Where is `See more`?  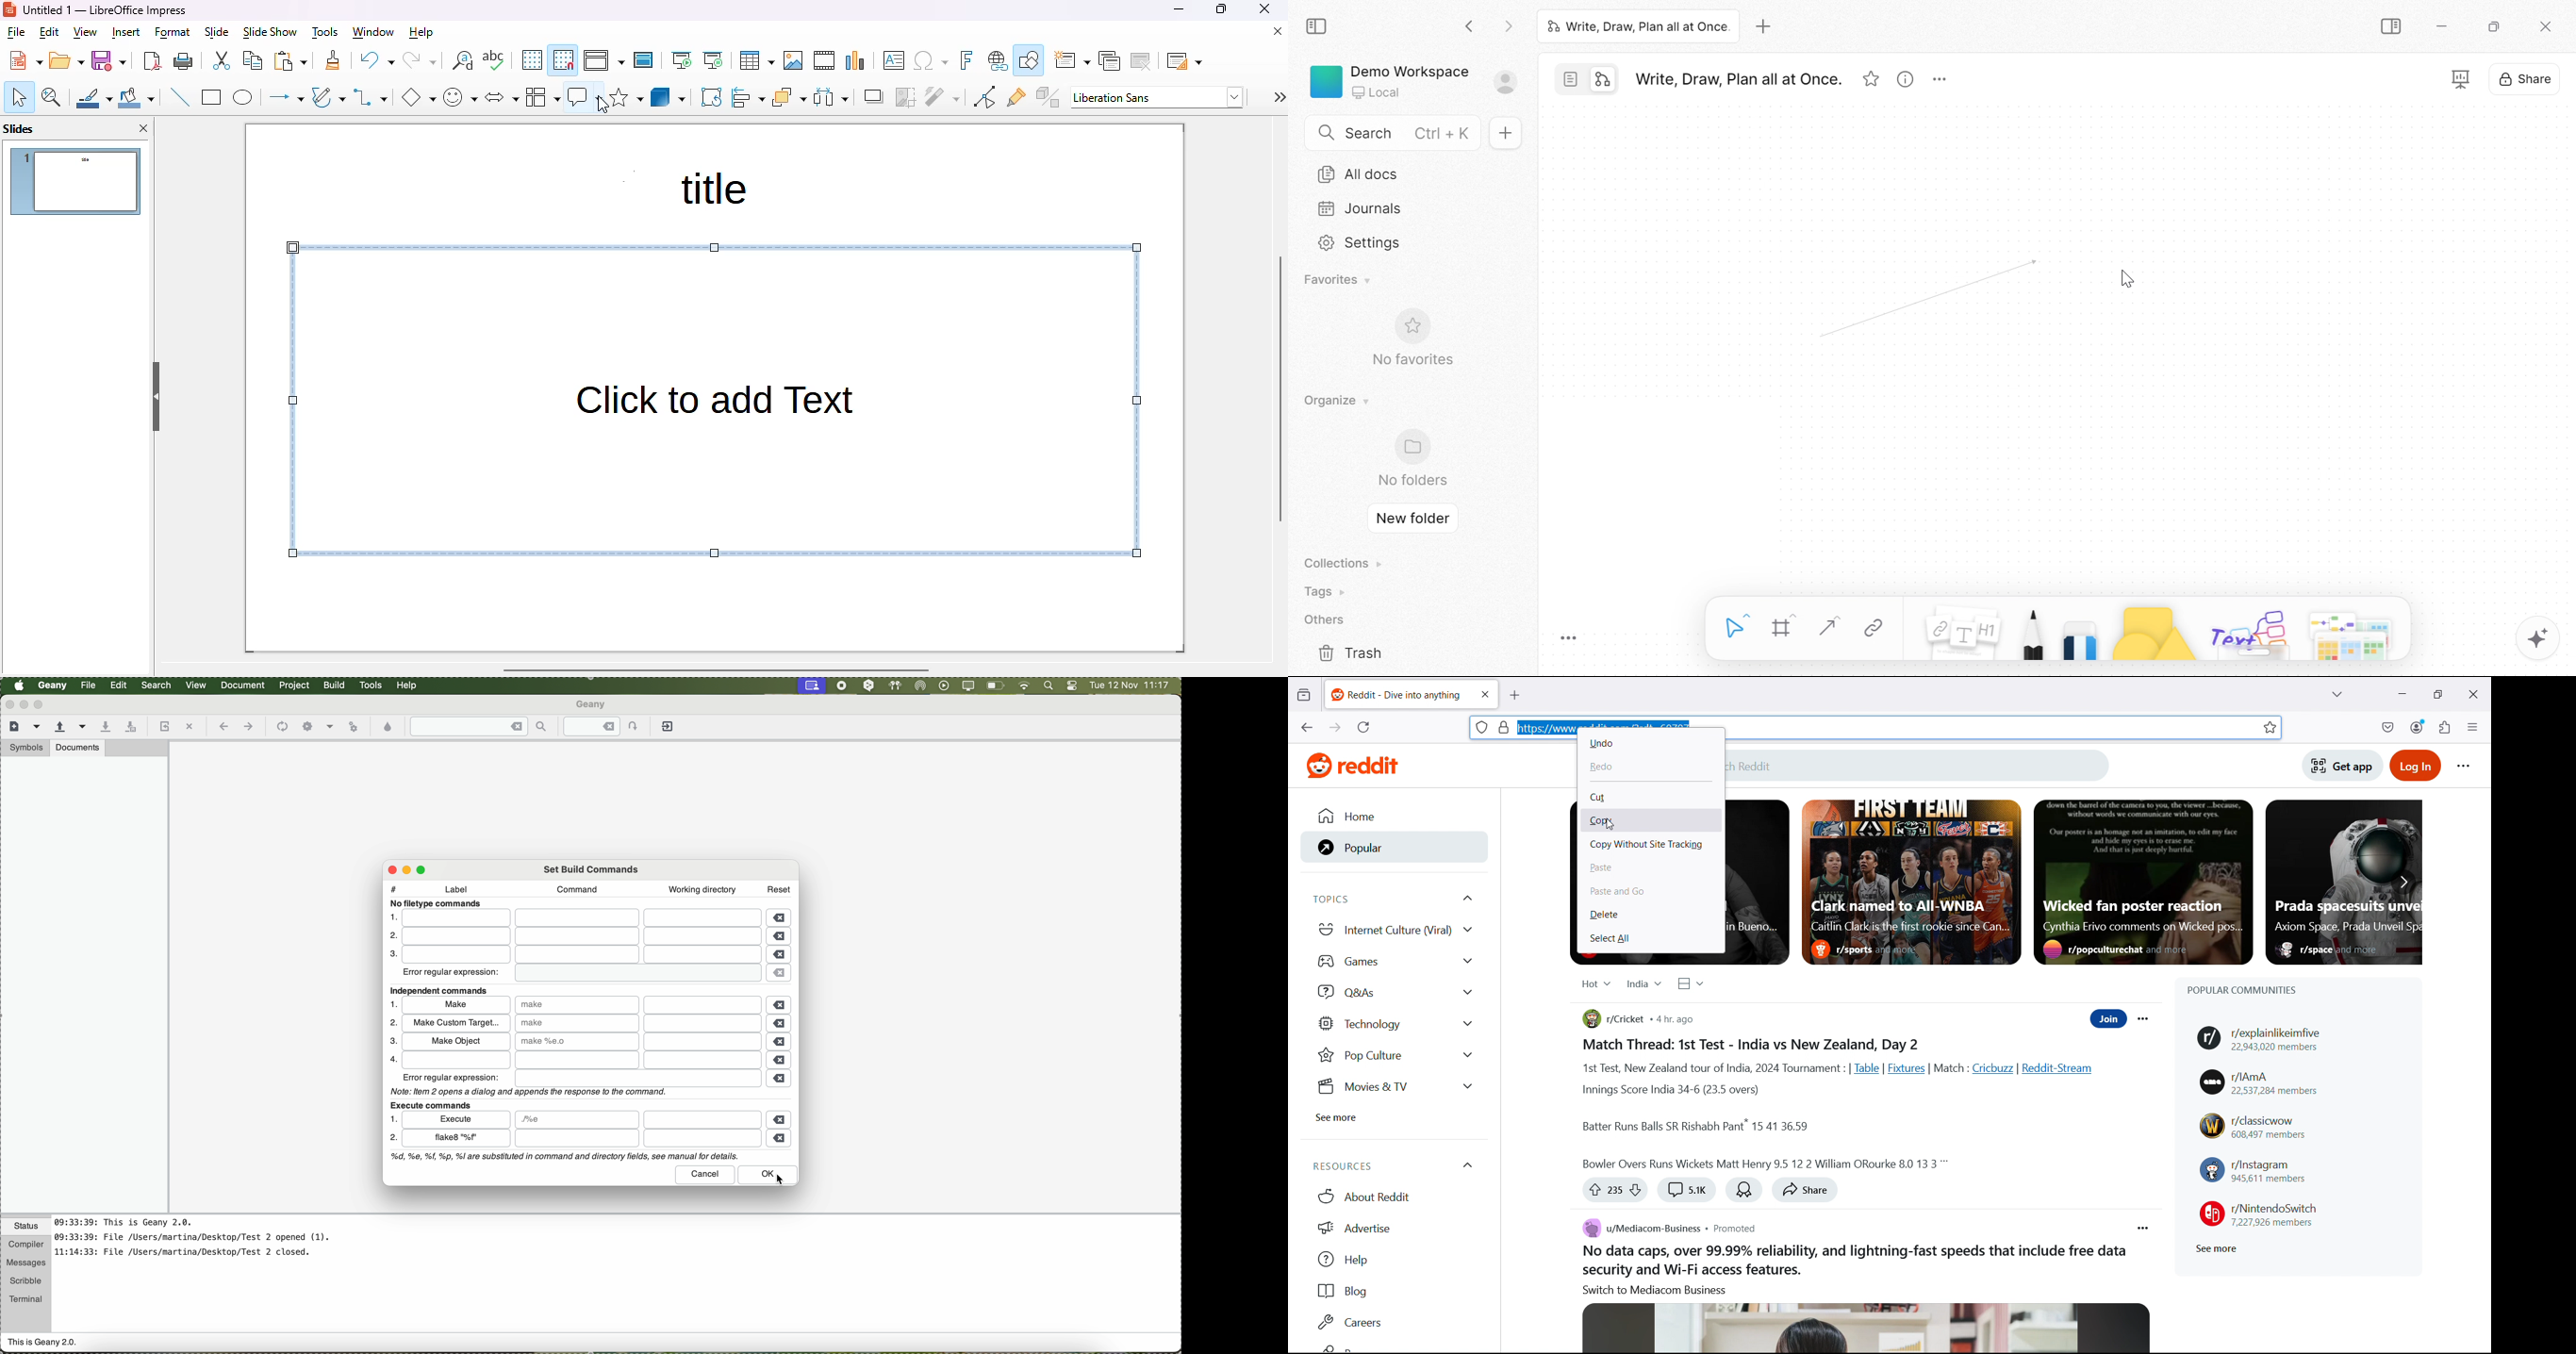 See more is located at coordinates (1337, 1118).